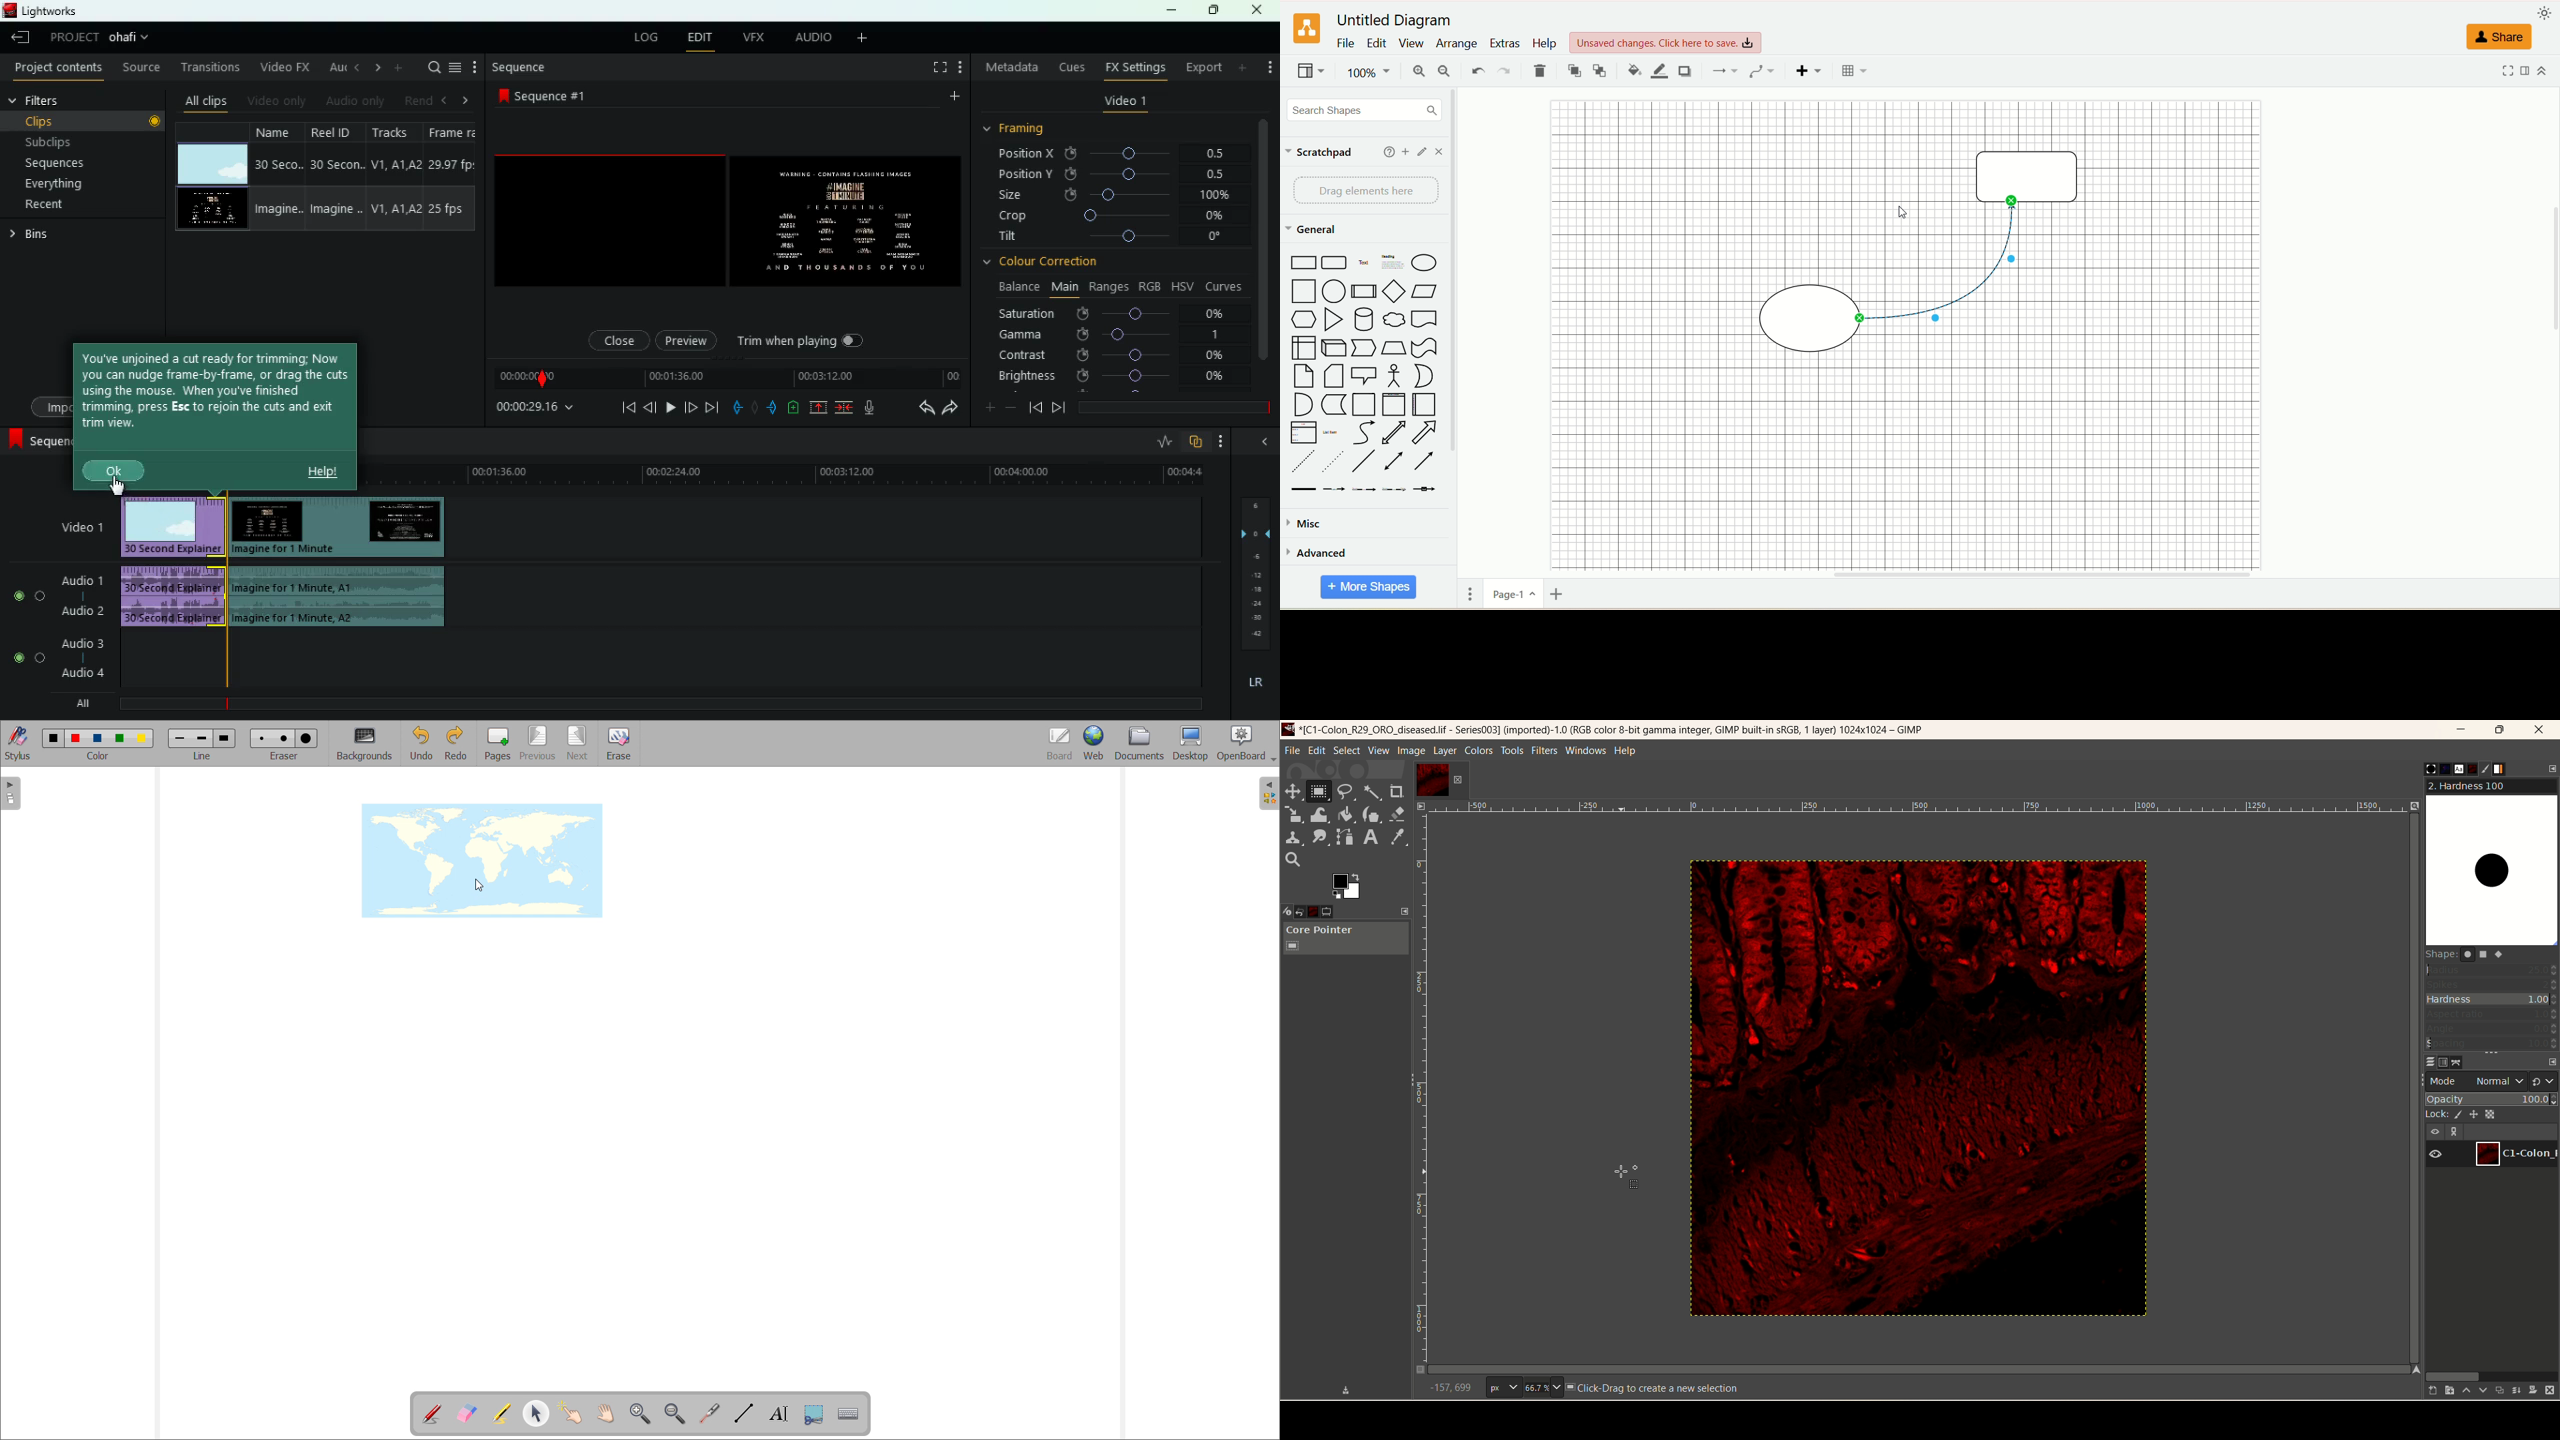  What do you see at coordinates (2491, 863) in the screenshot?
I see `hardness100` at bounding box center [2491, 863].